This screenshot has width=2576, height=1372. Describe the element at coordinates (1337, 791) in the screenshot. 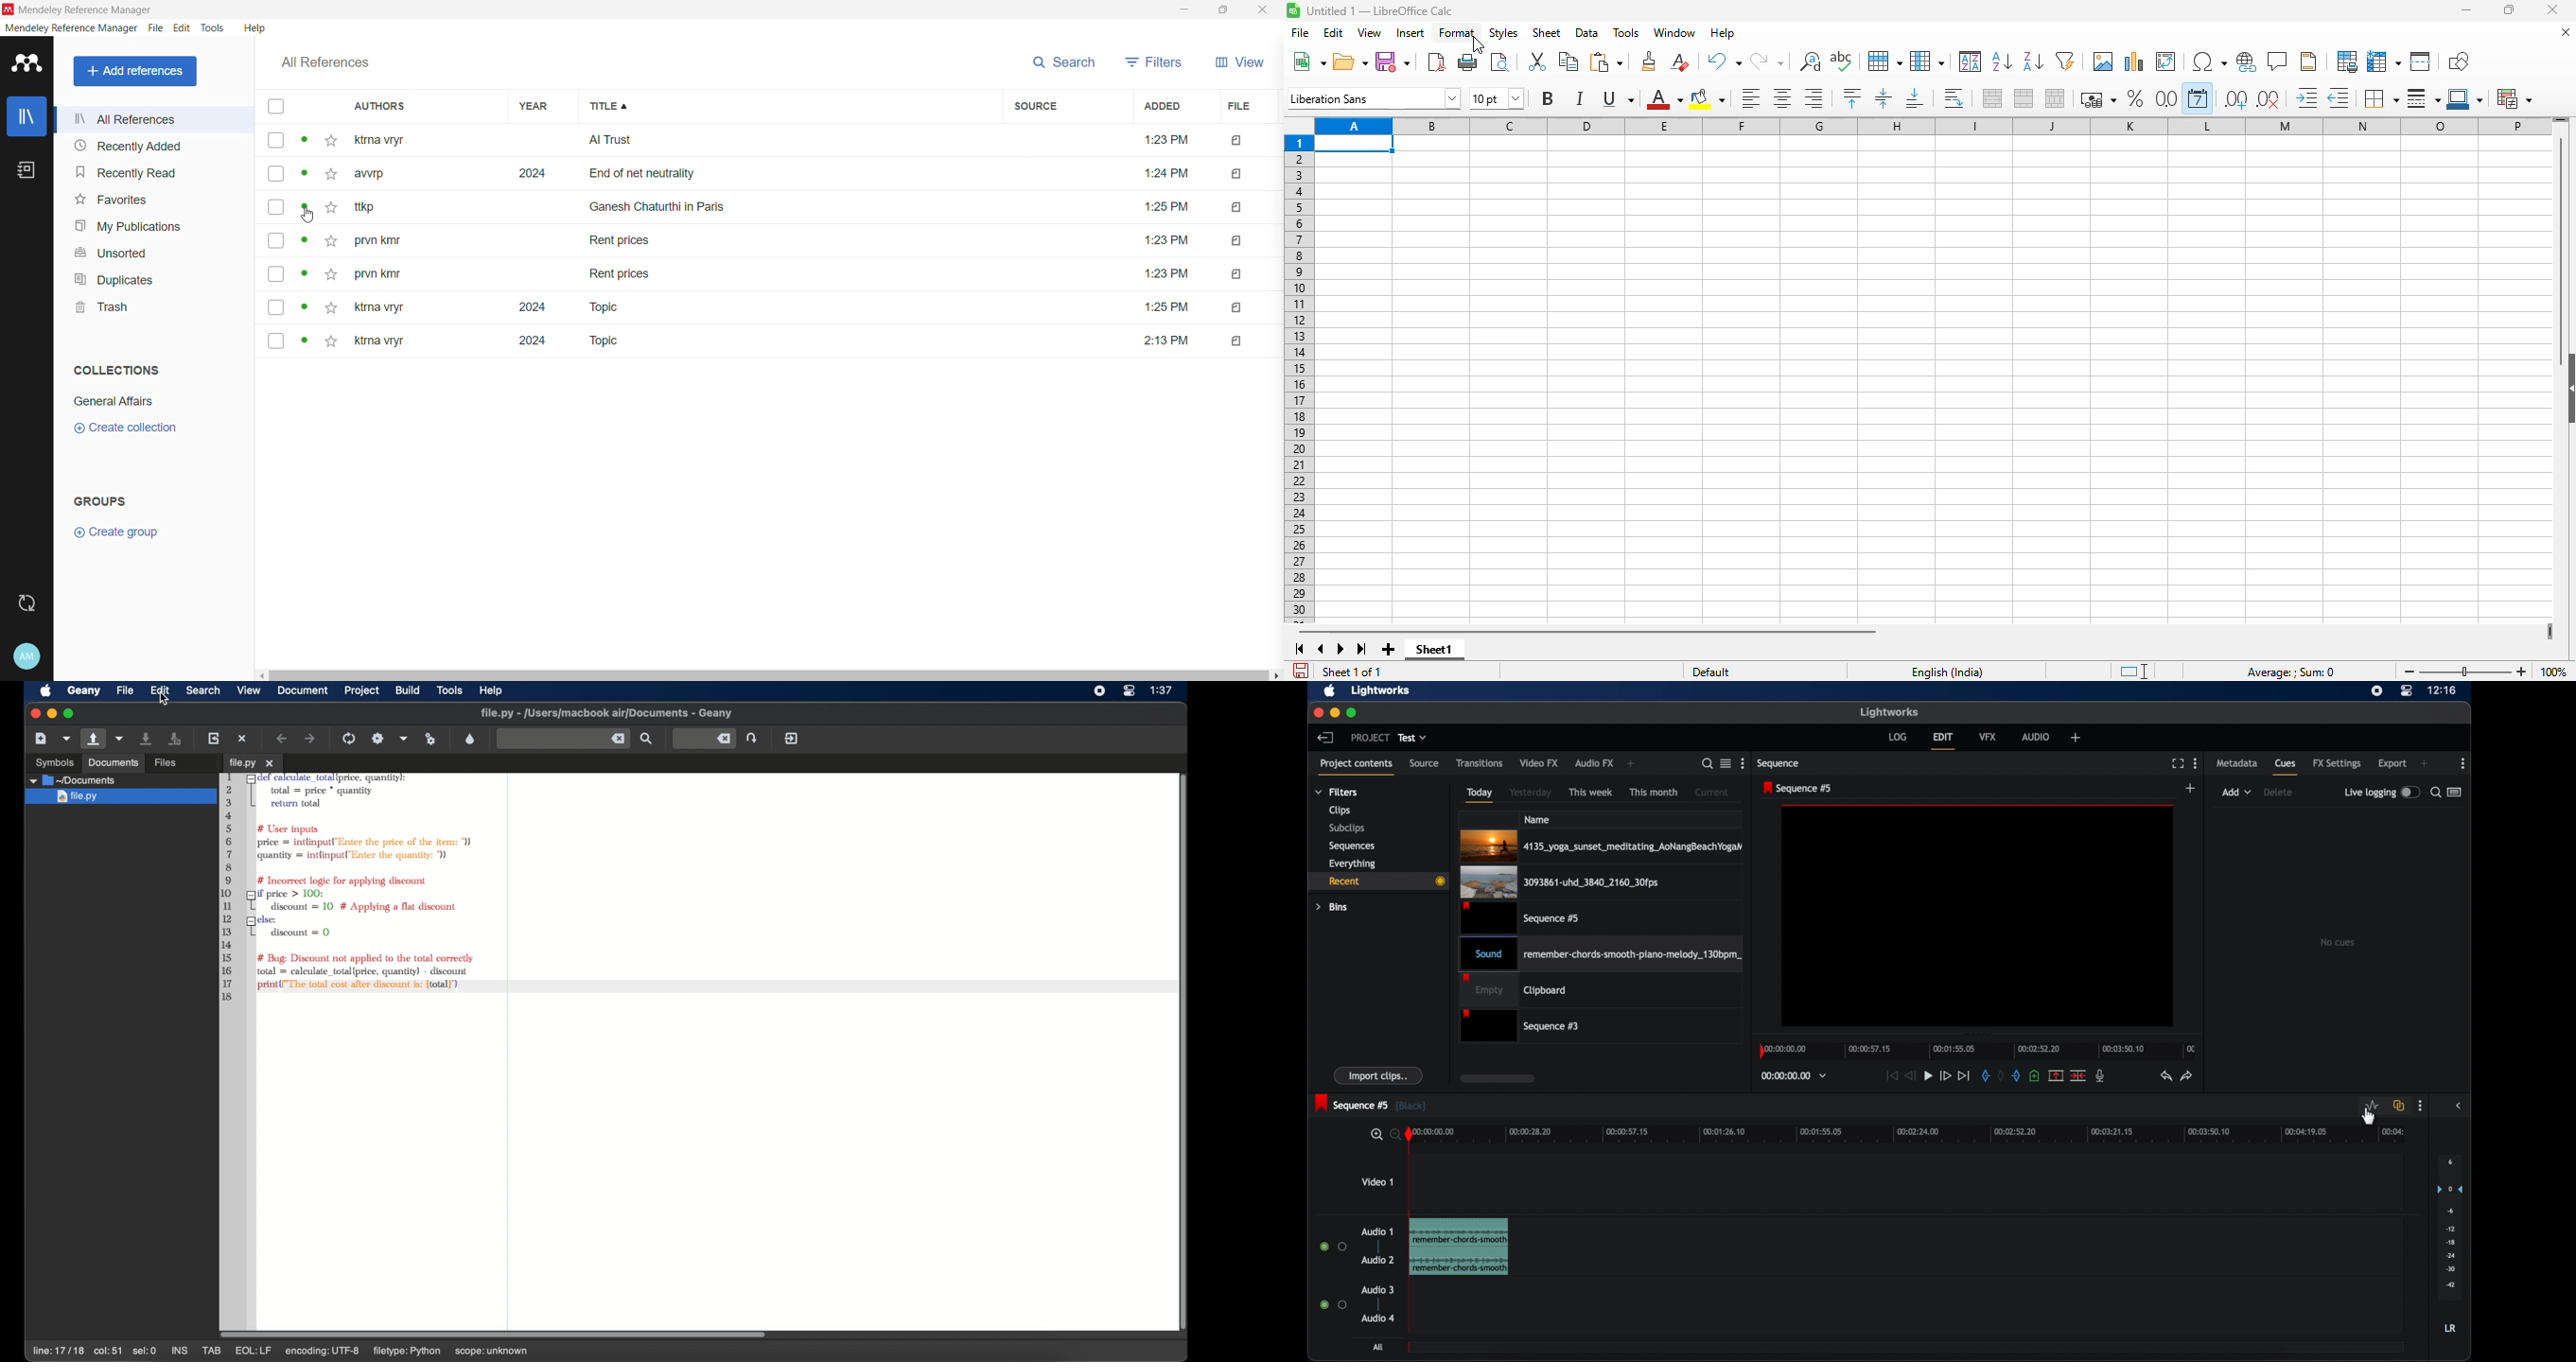

I see `filters` at that location.